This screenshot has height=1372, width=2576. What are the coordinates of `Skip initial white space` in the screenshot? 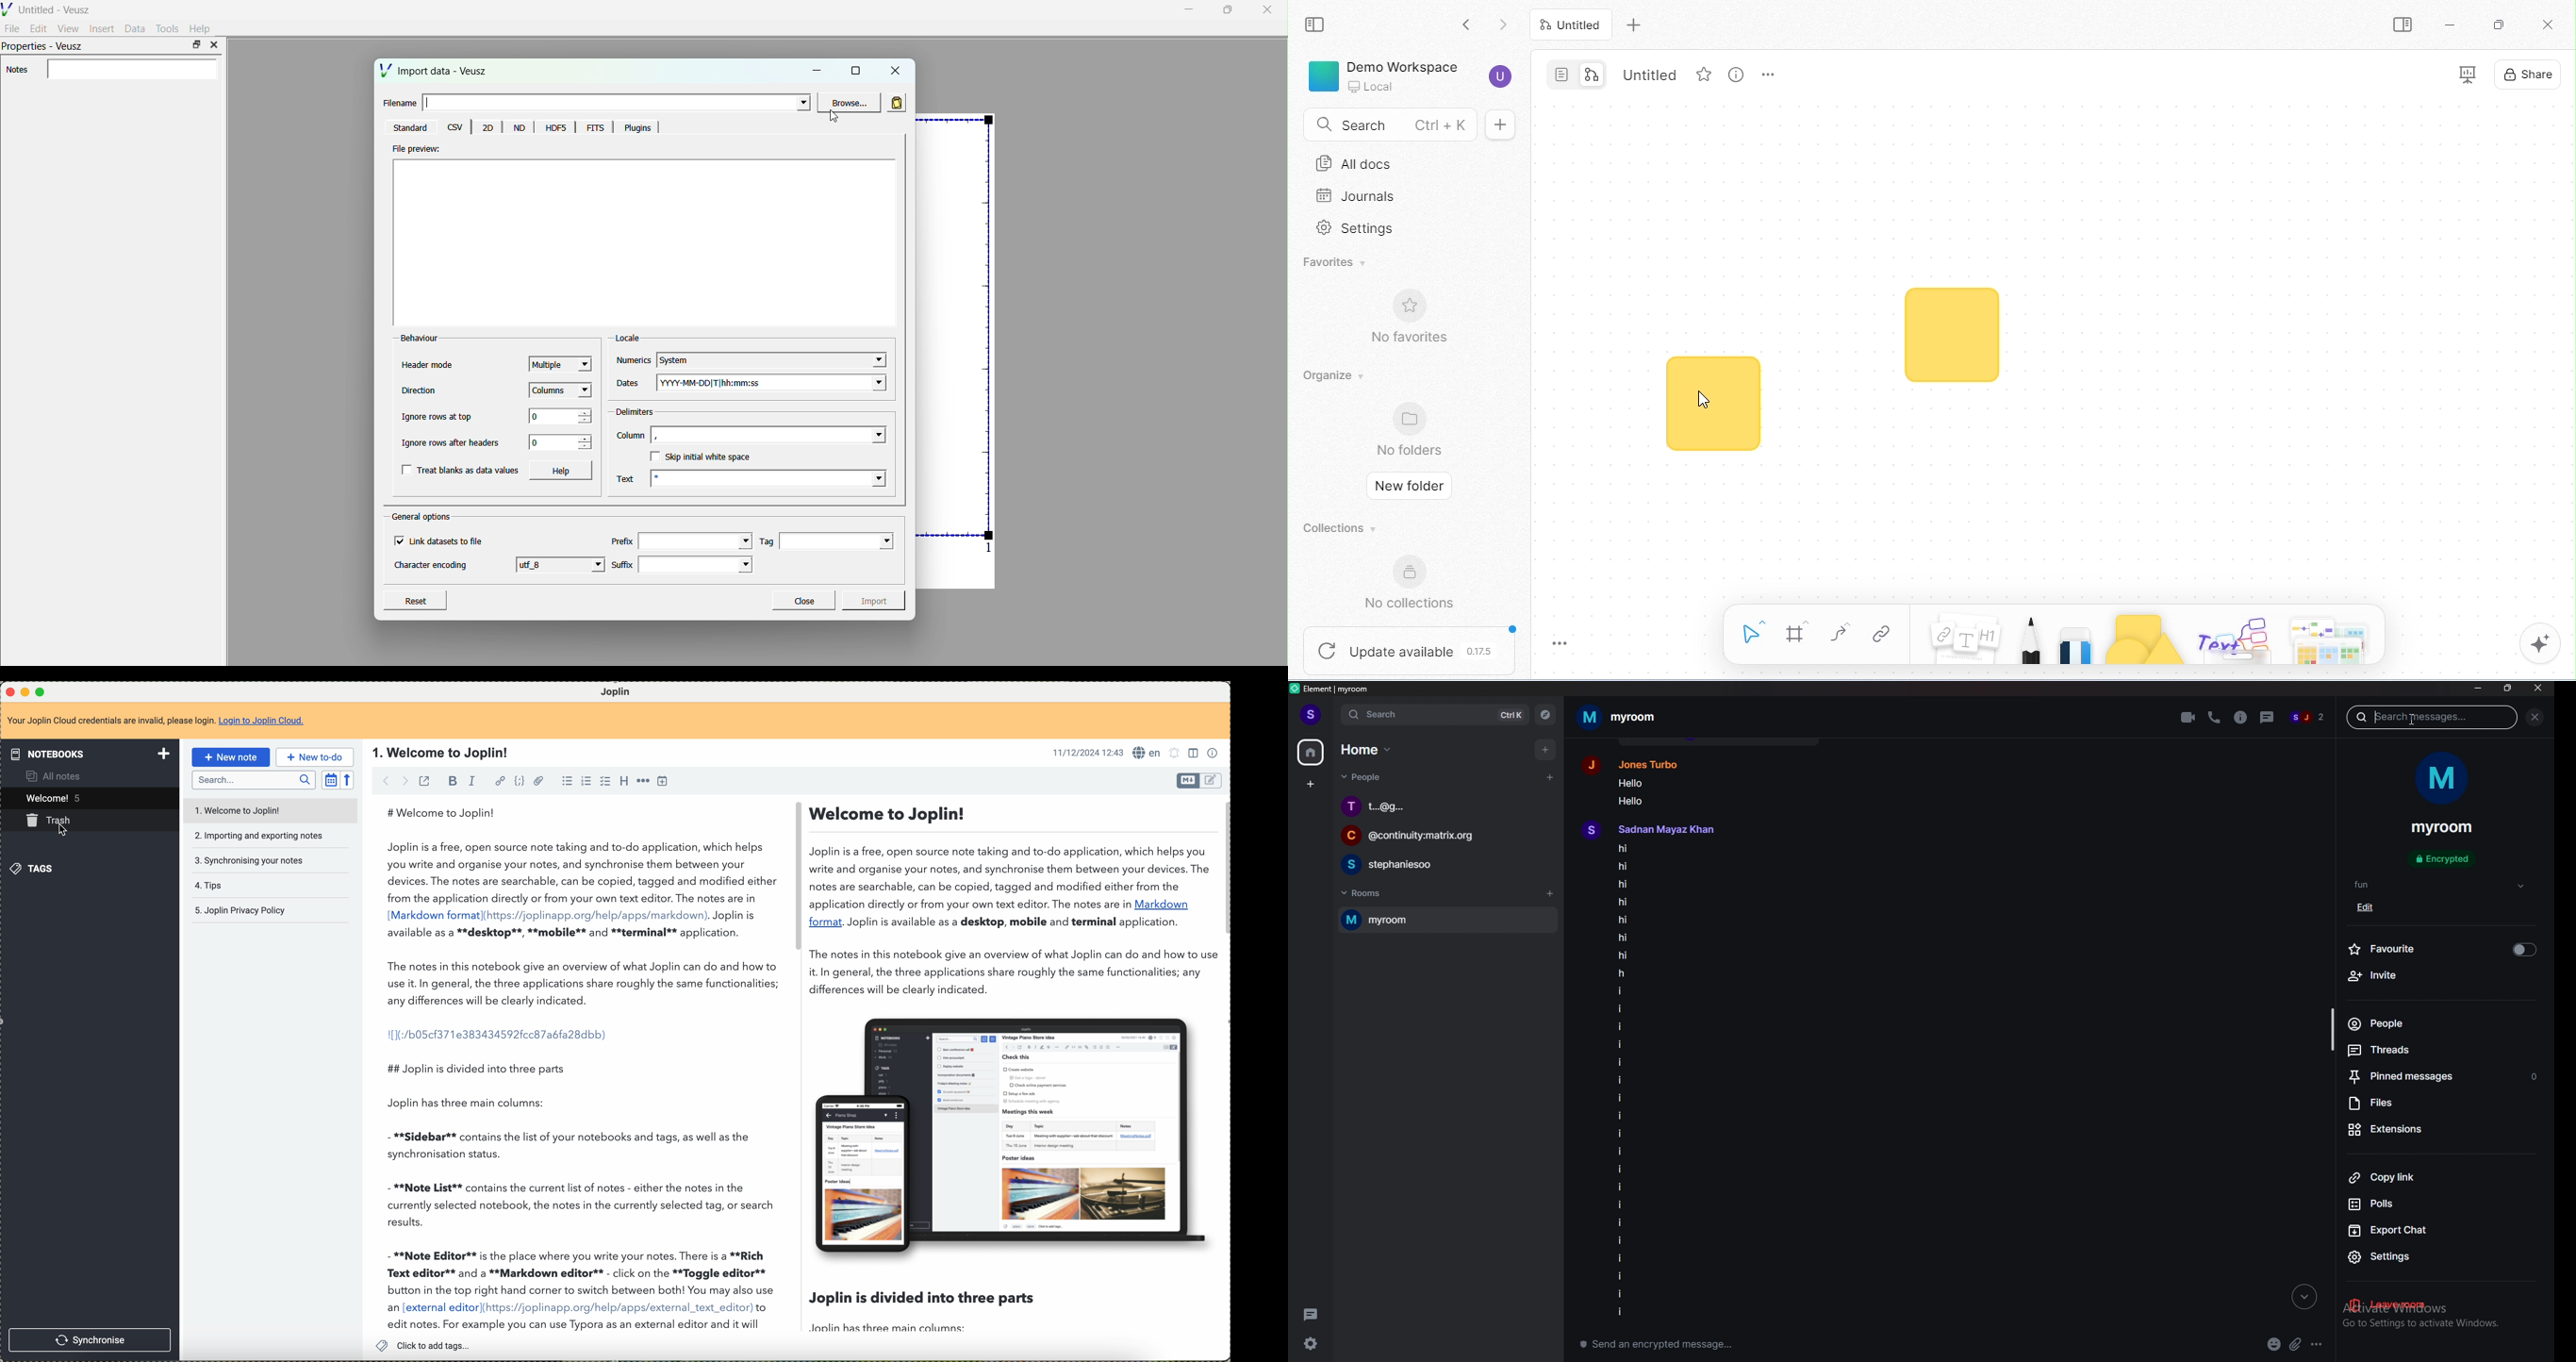 It's located at (709, 457).